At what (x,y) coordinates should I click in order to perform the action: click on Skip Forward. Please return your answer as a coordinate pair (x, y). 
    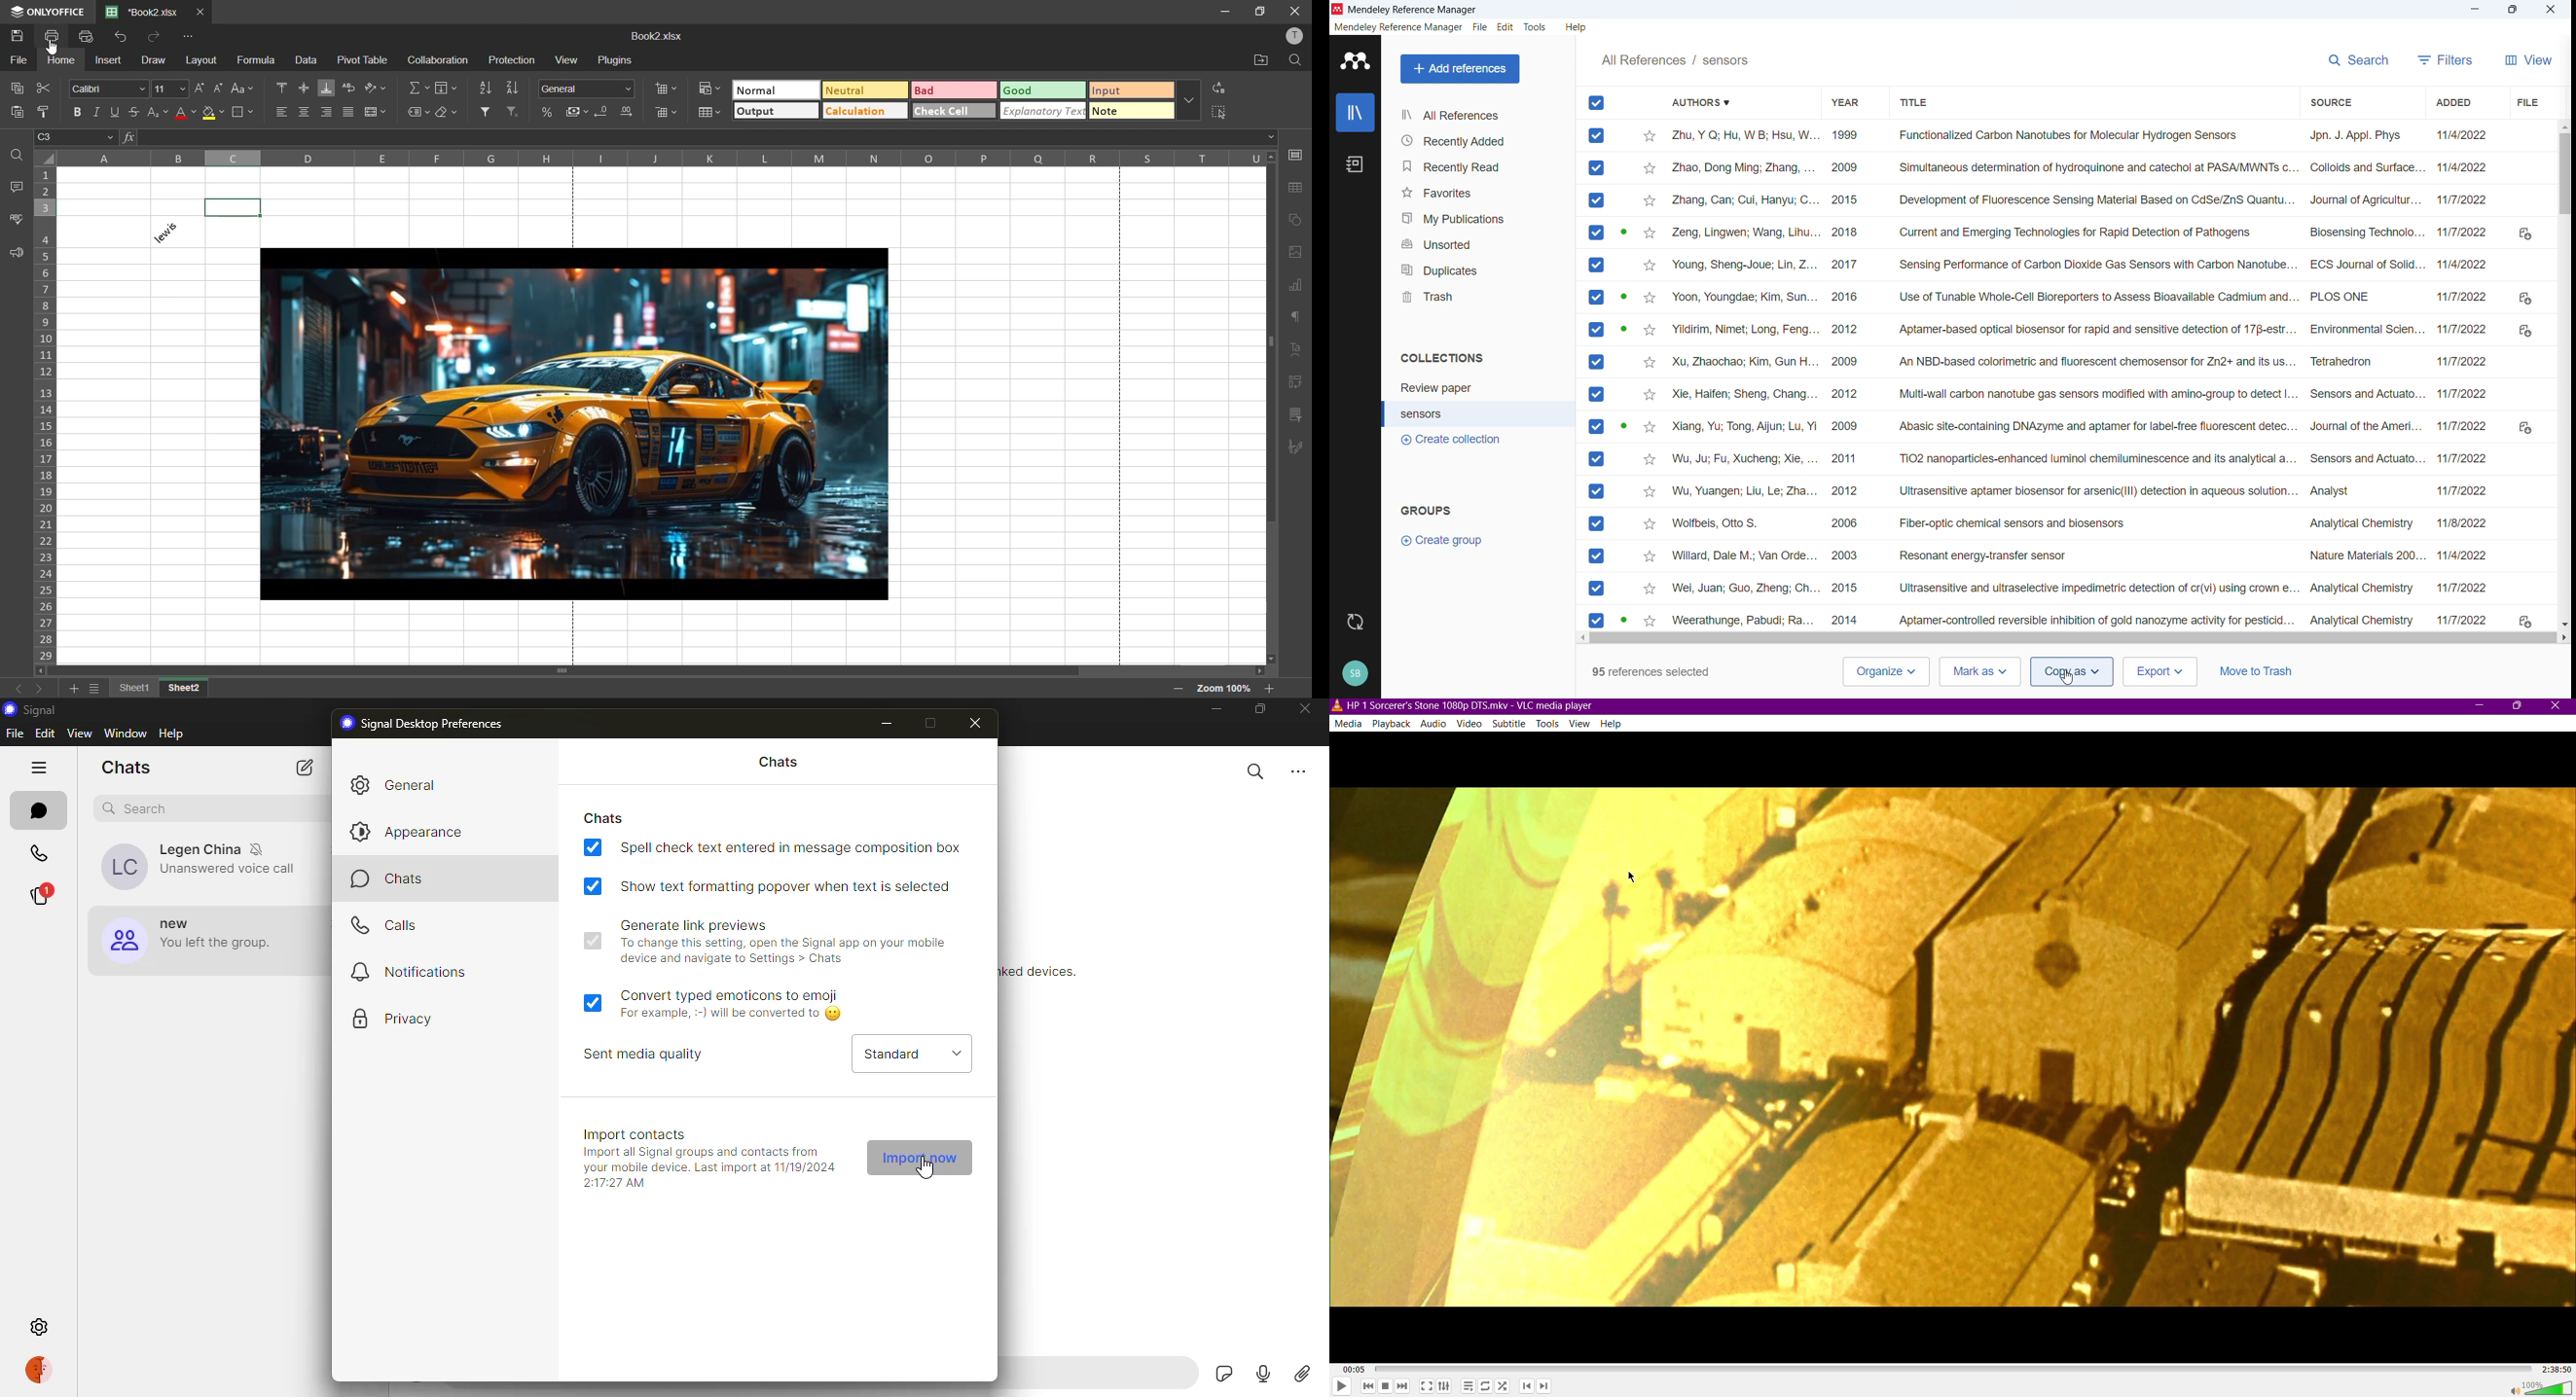
    Looking at the image, I should click on (1404, 1385).